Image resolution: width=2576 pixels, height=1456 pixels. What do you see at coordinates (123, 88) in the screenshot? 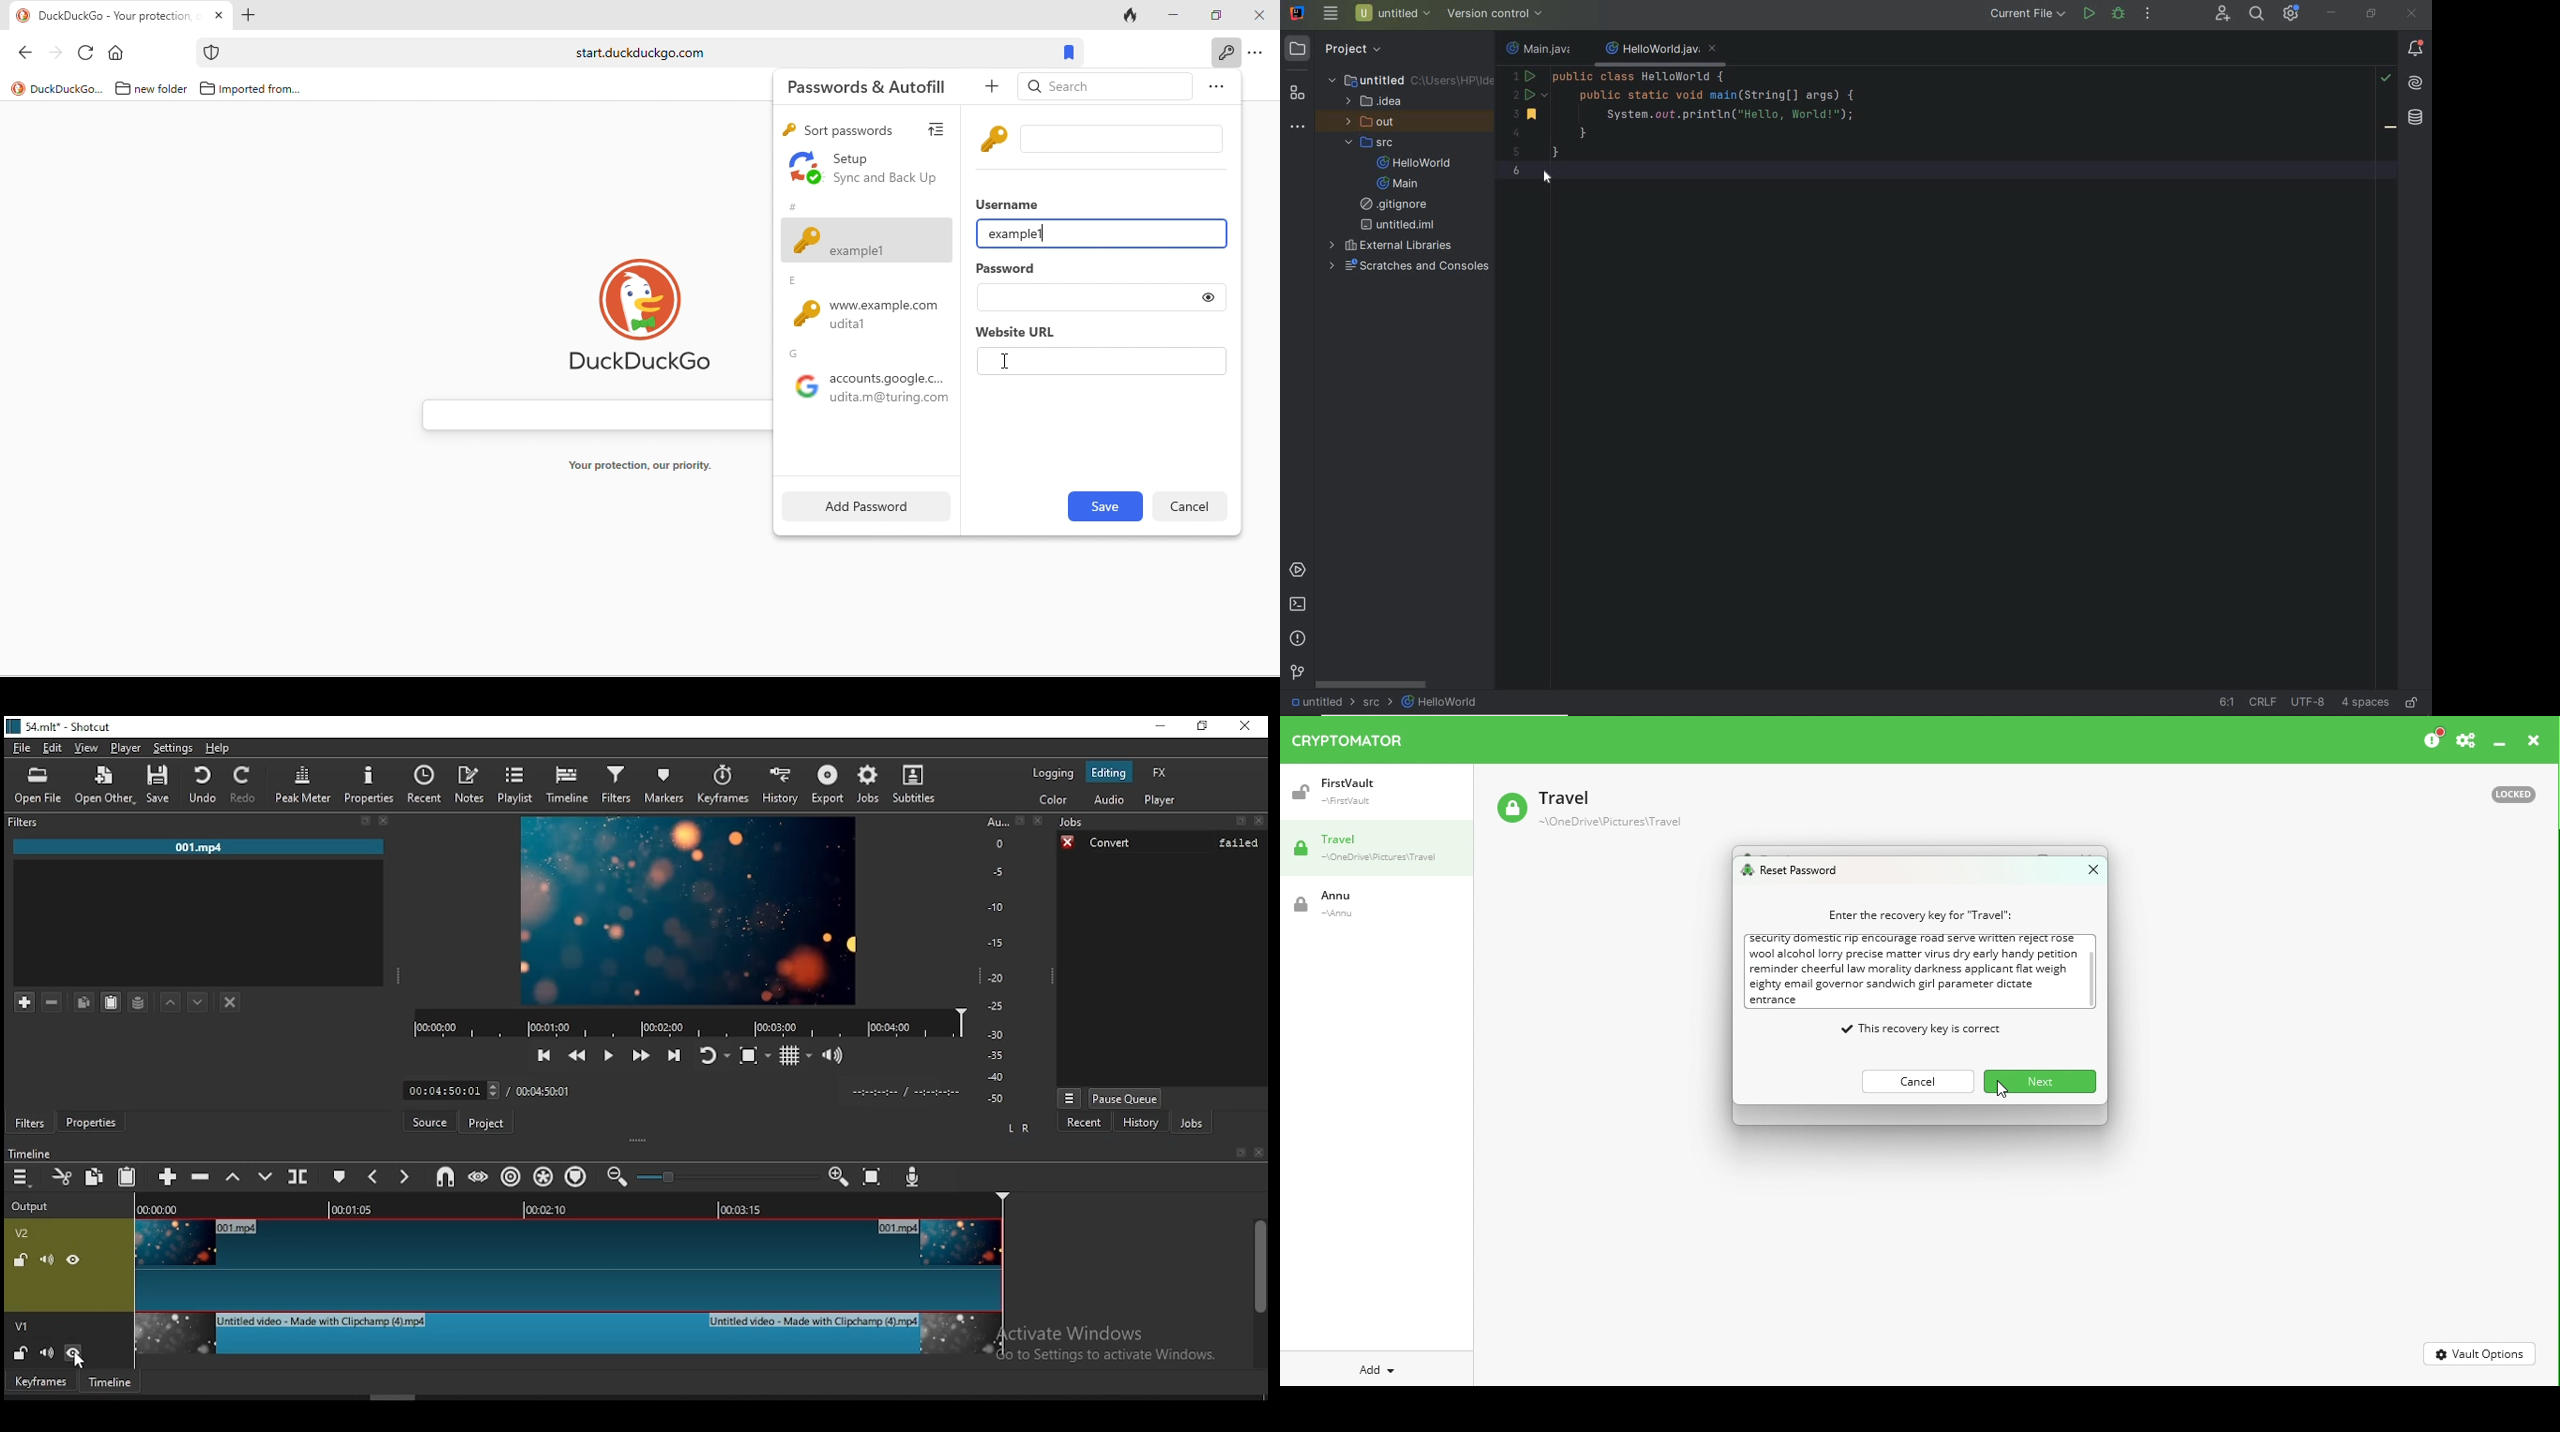
I see `folder icon` at bounding box center [123, 88].